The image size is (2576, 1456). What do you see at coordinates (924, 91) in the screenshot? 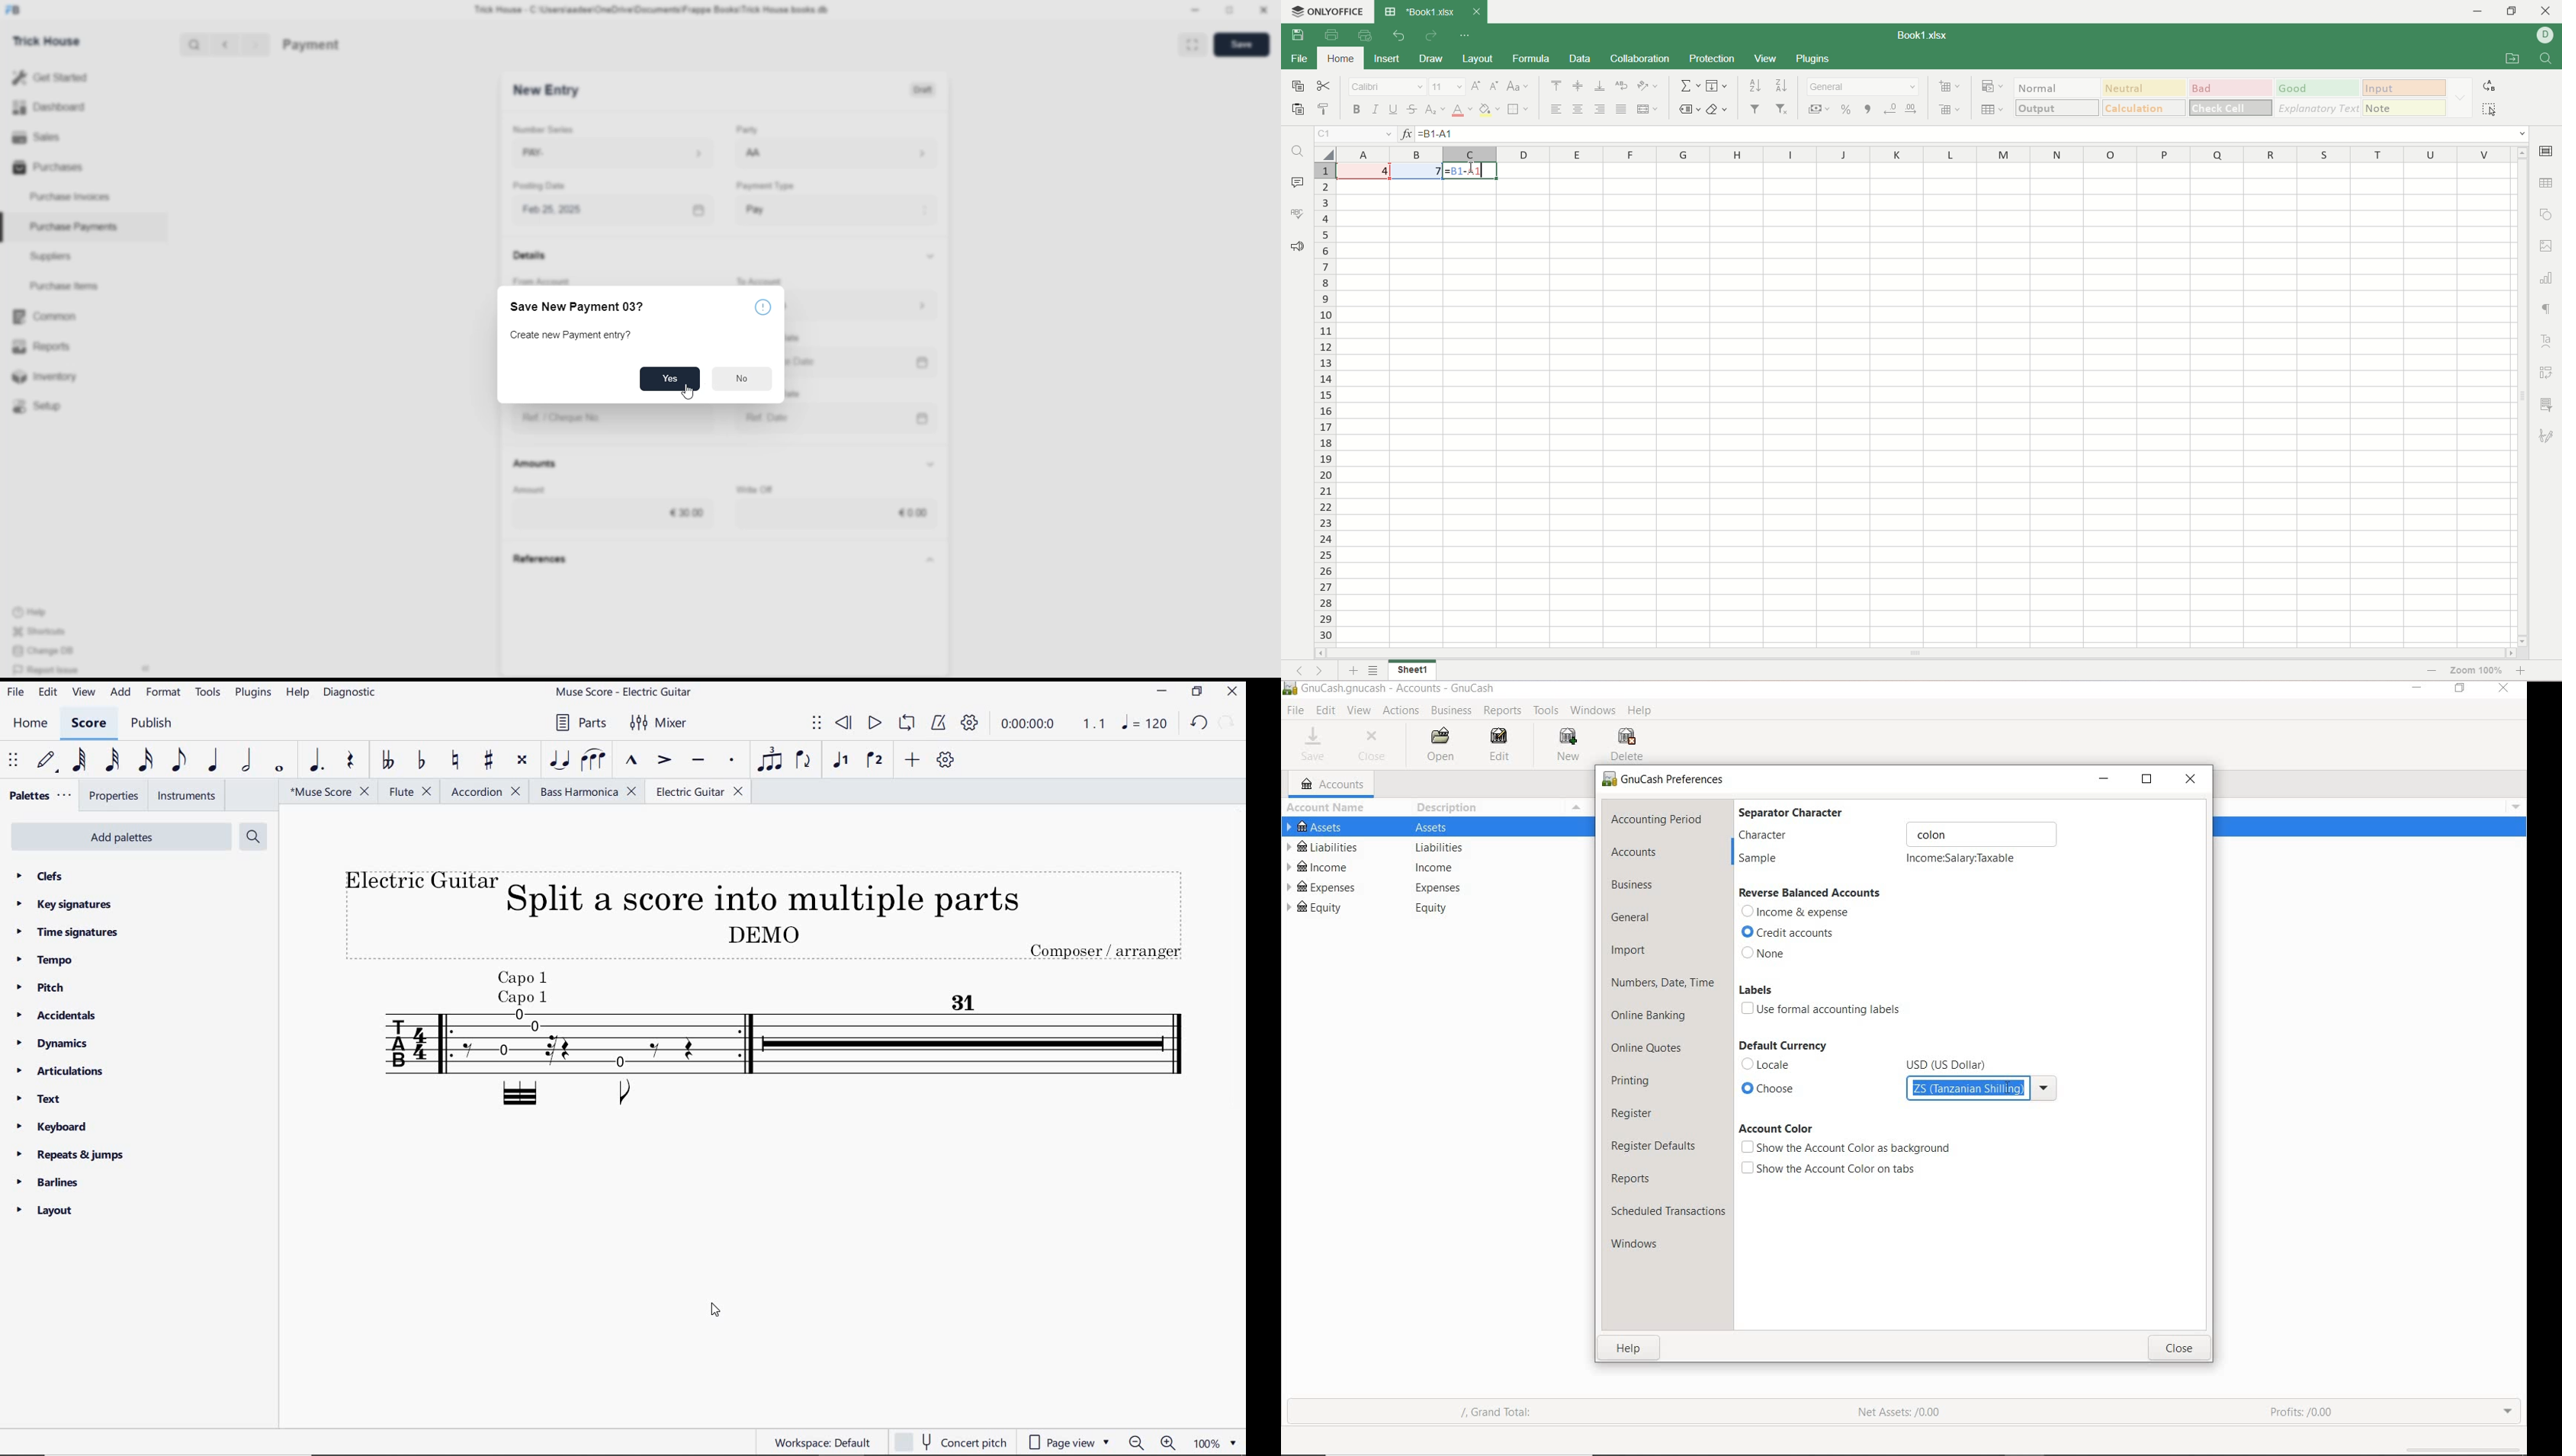
I see `Draft` at bounding box center [924, 91].